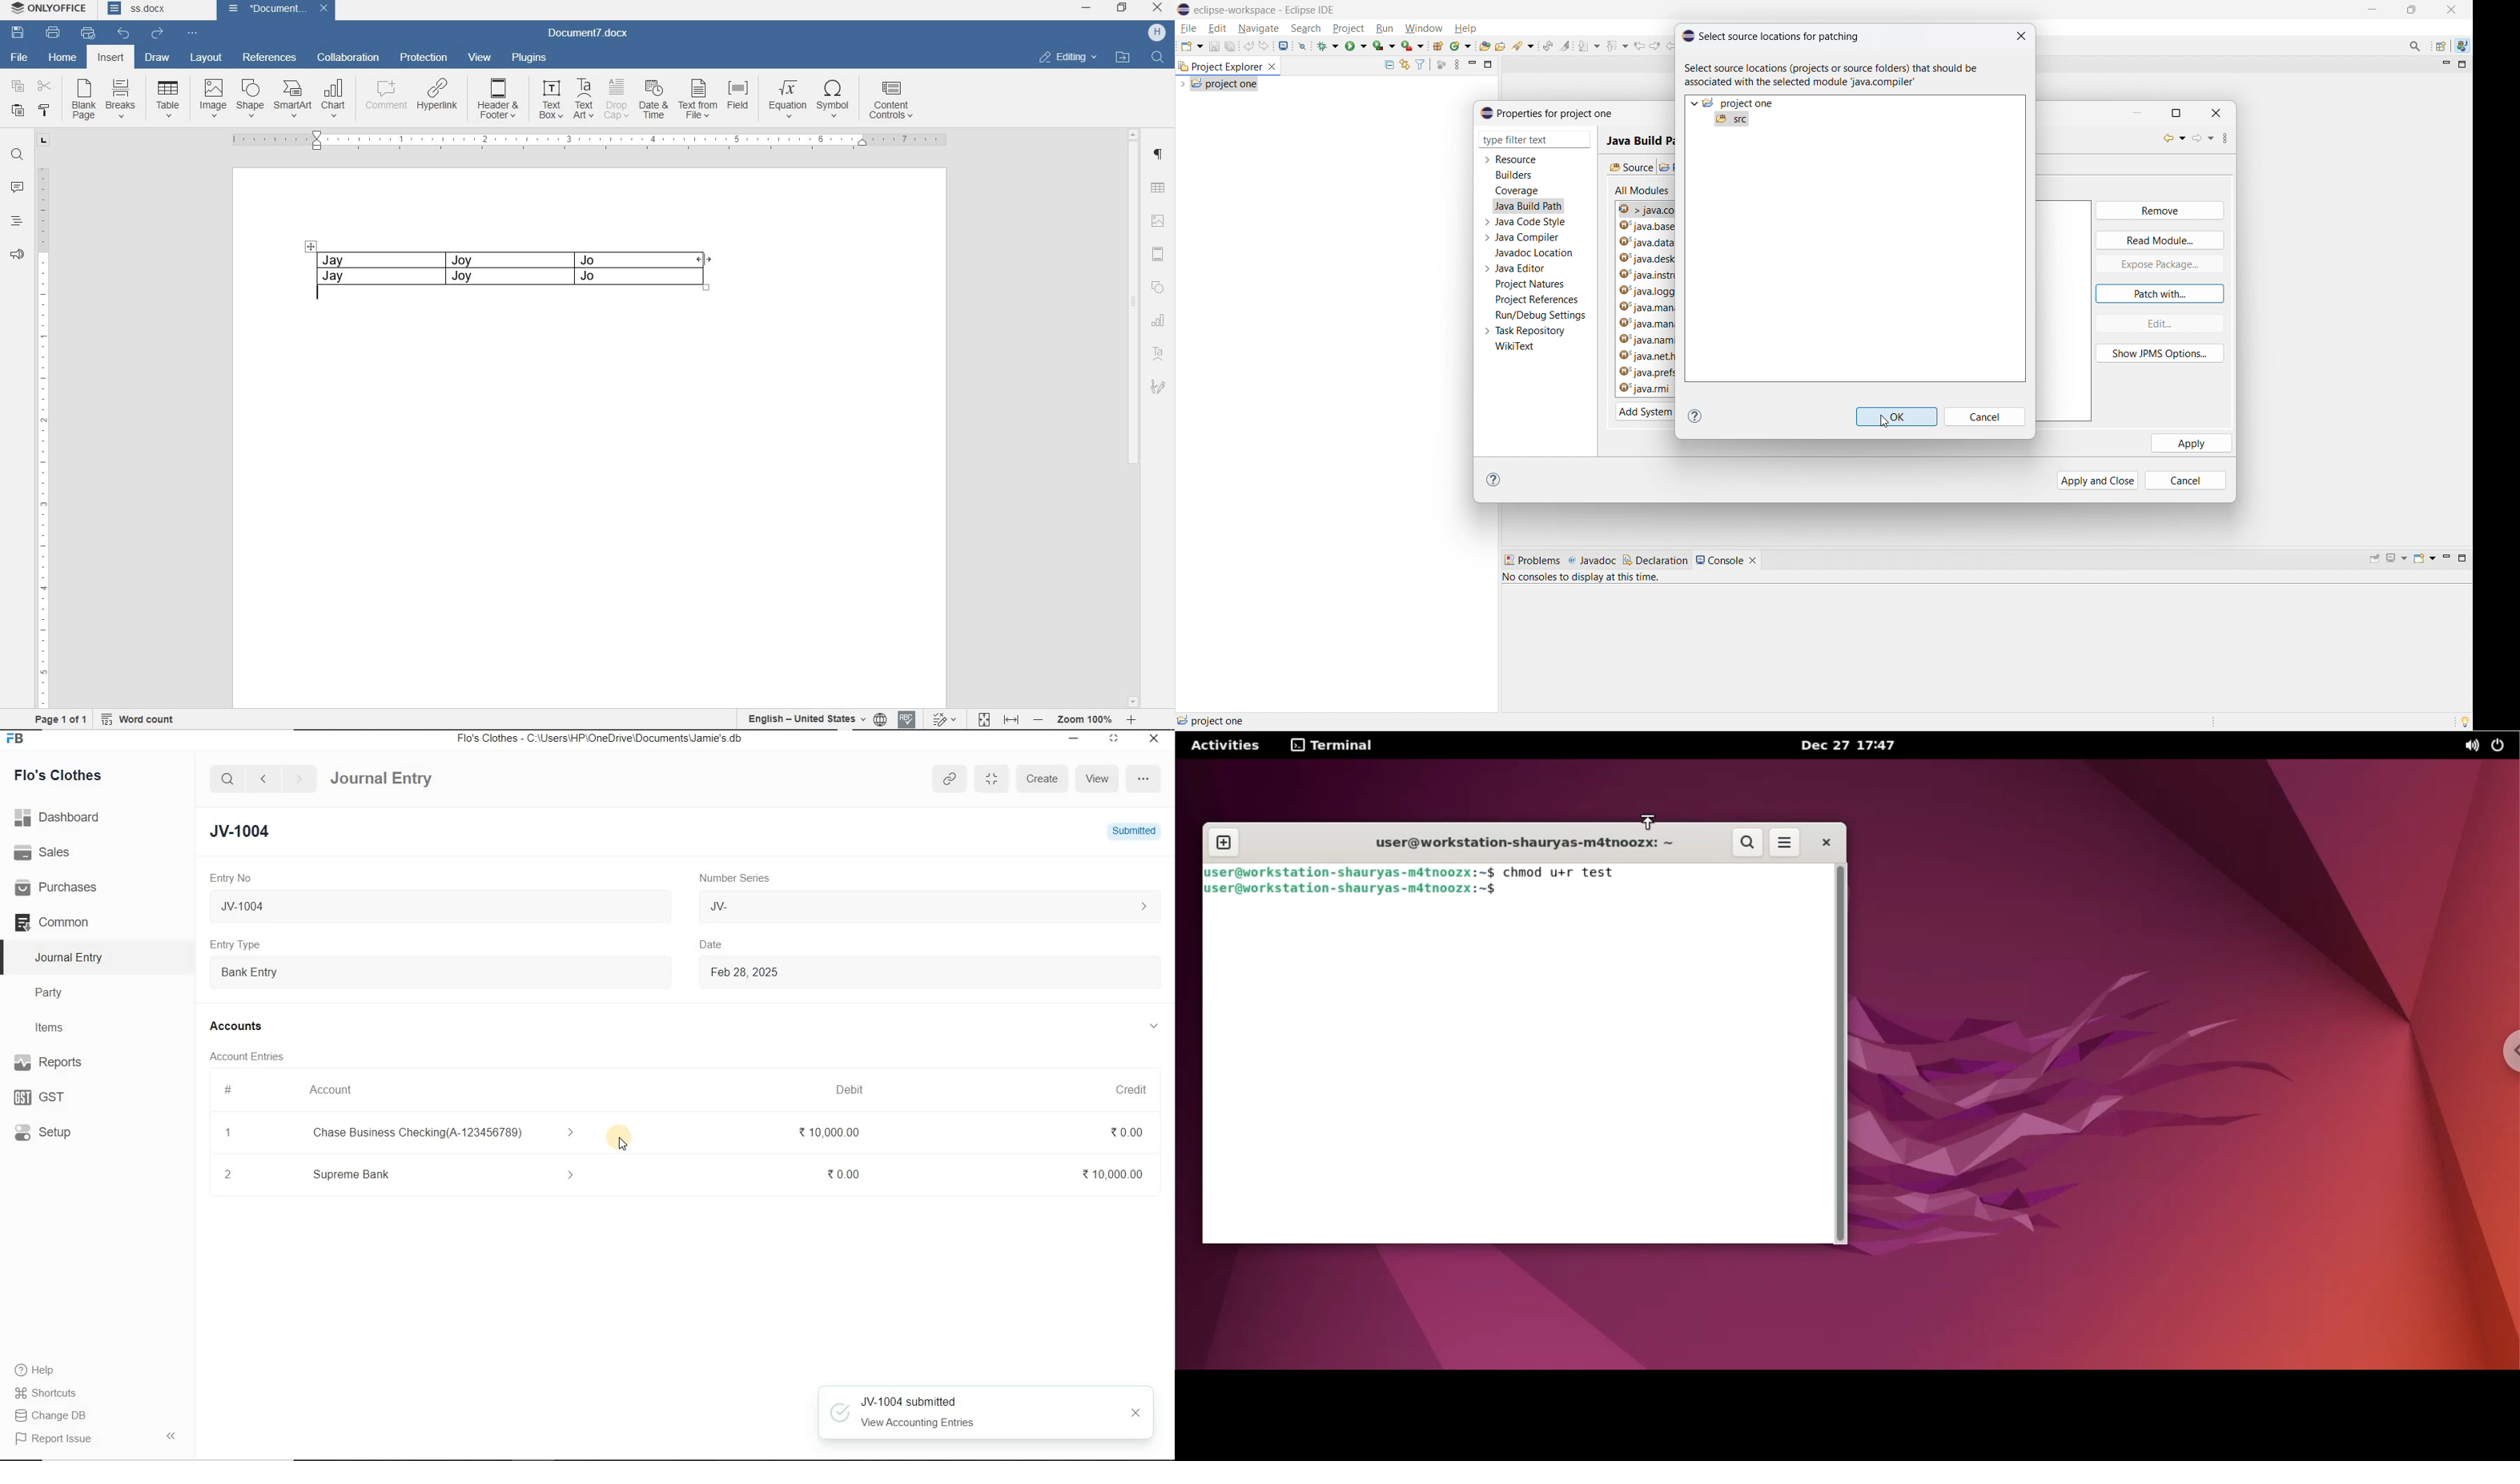 The height and width of the screenshot is (1484, 2520). I want to click on CUSTOMIZE QUICK ACCESS TOOLBAR, so click(190, 34).